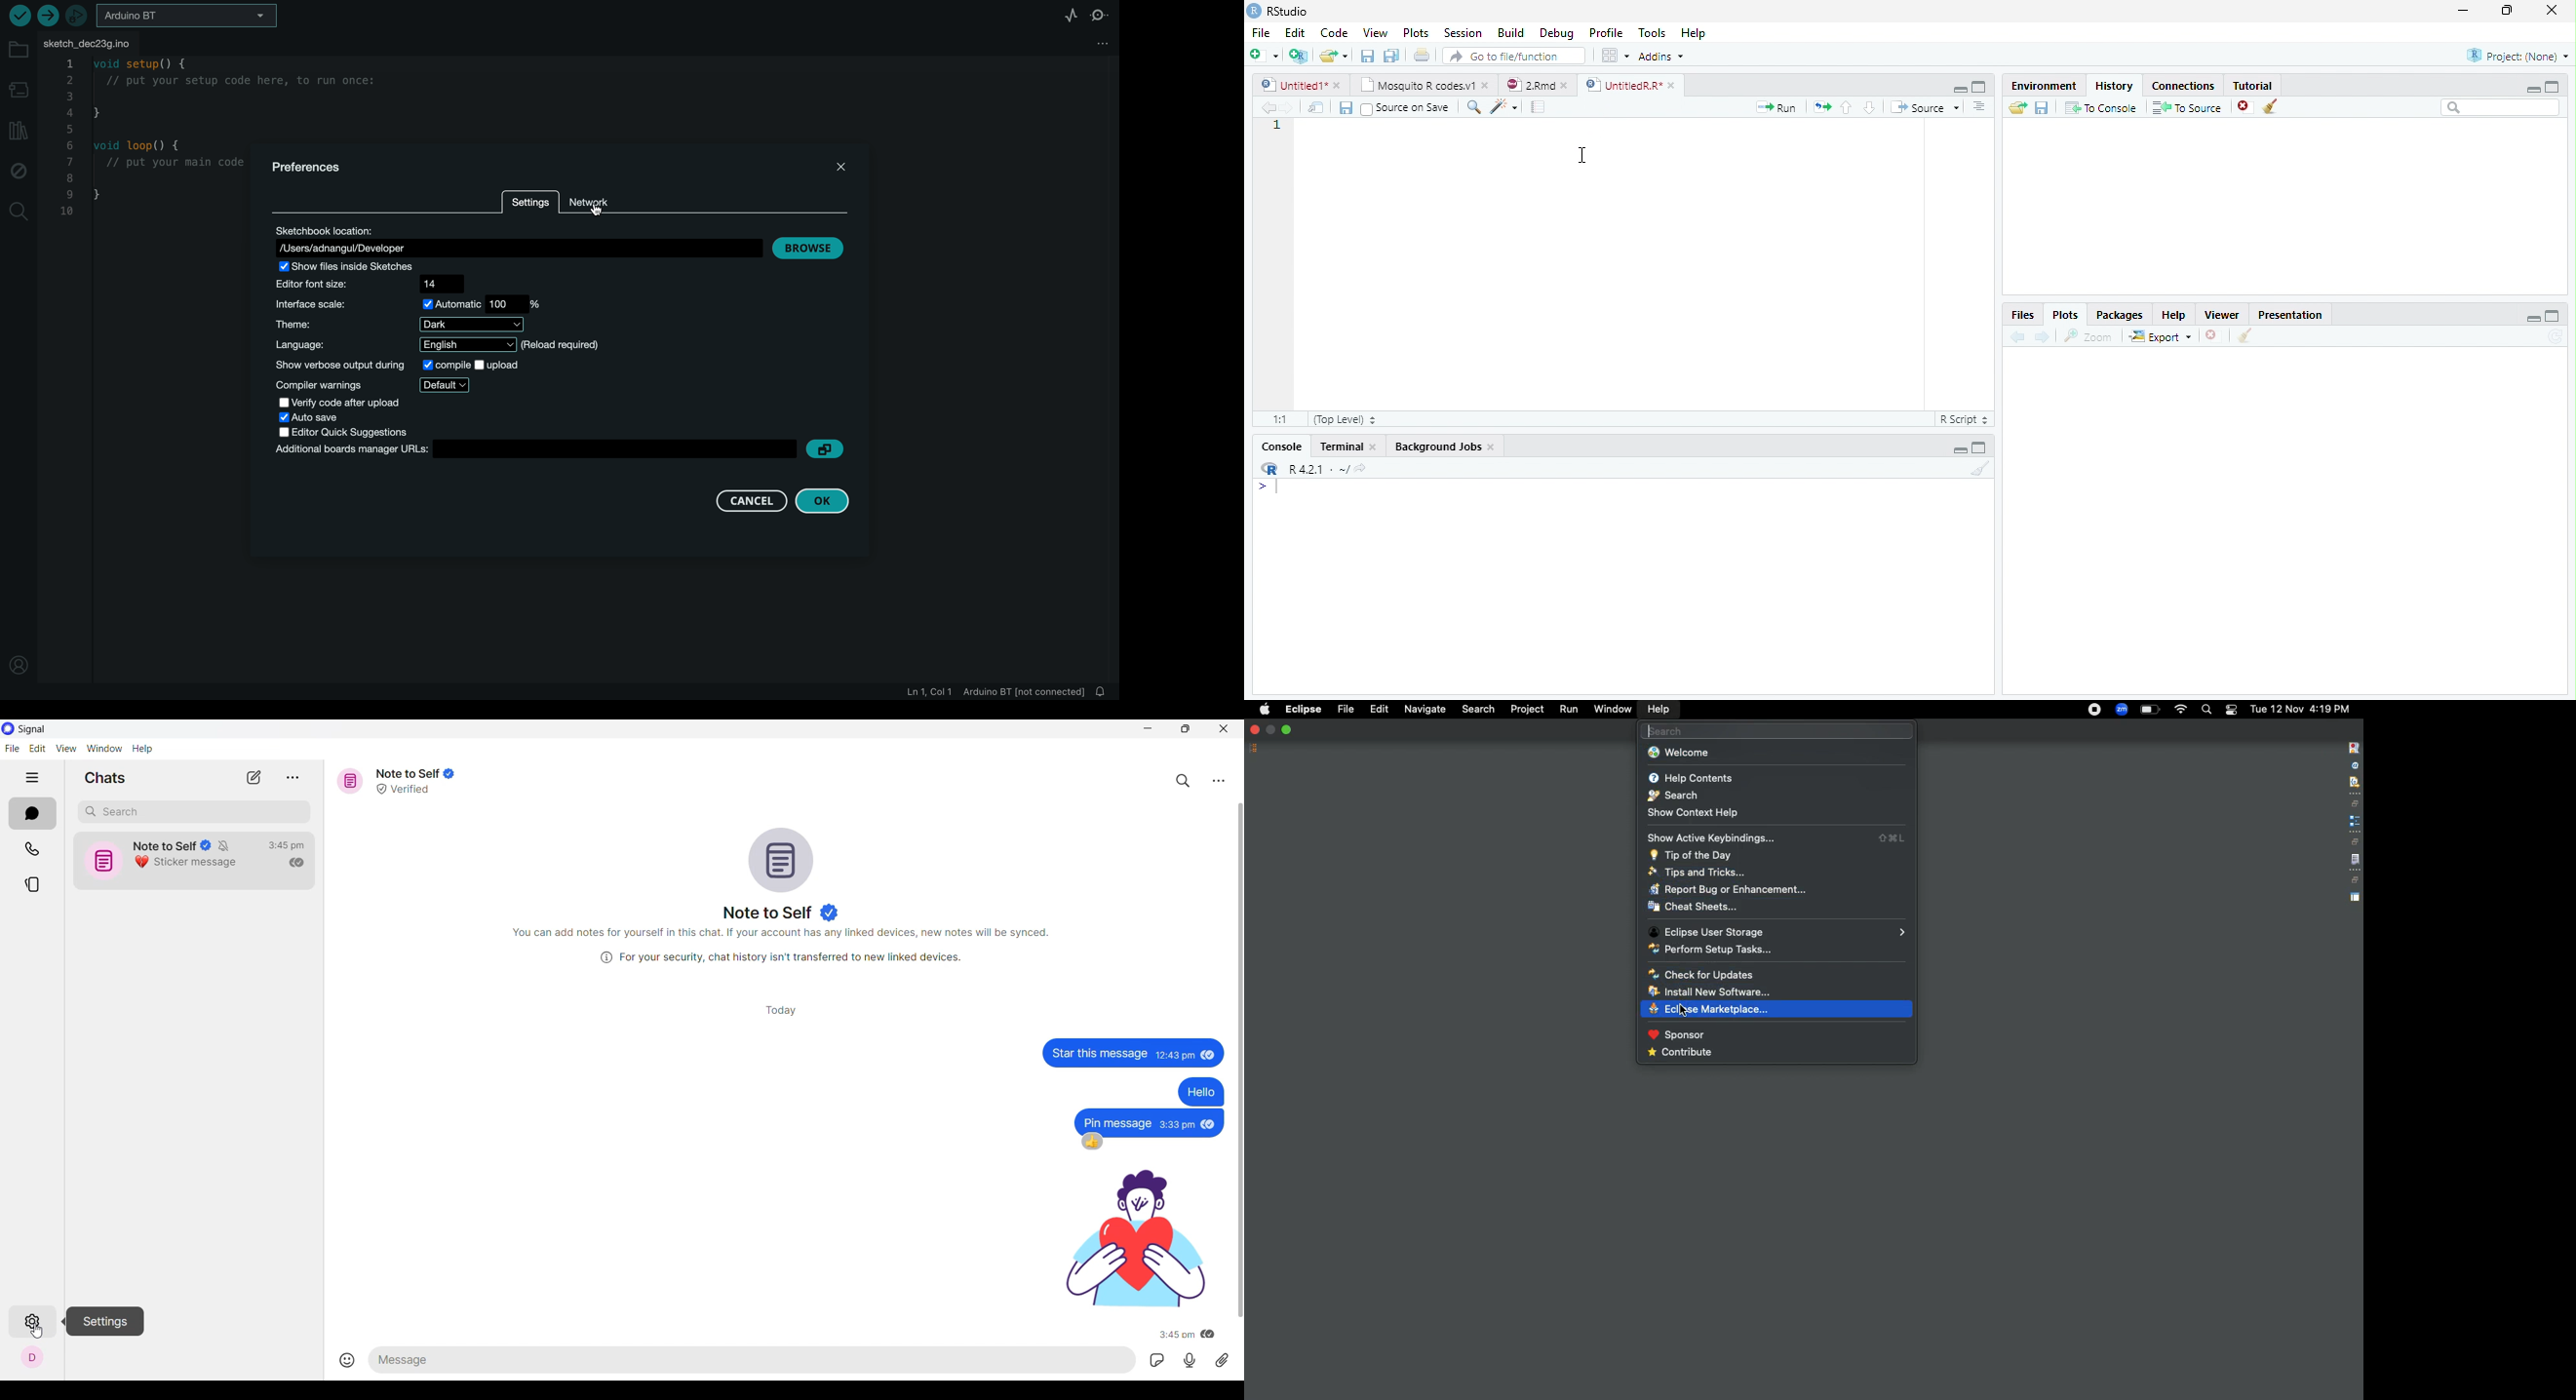 The height and width of the screenshot is (1400, 2576). I want to click on Packages, so click(2121, 316).